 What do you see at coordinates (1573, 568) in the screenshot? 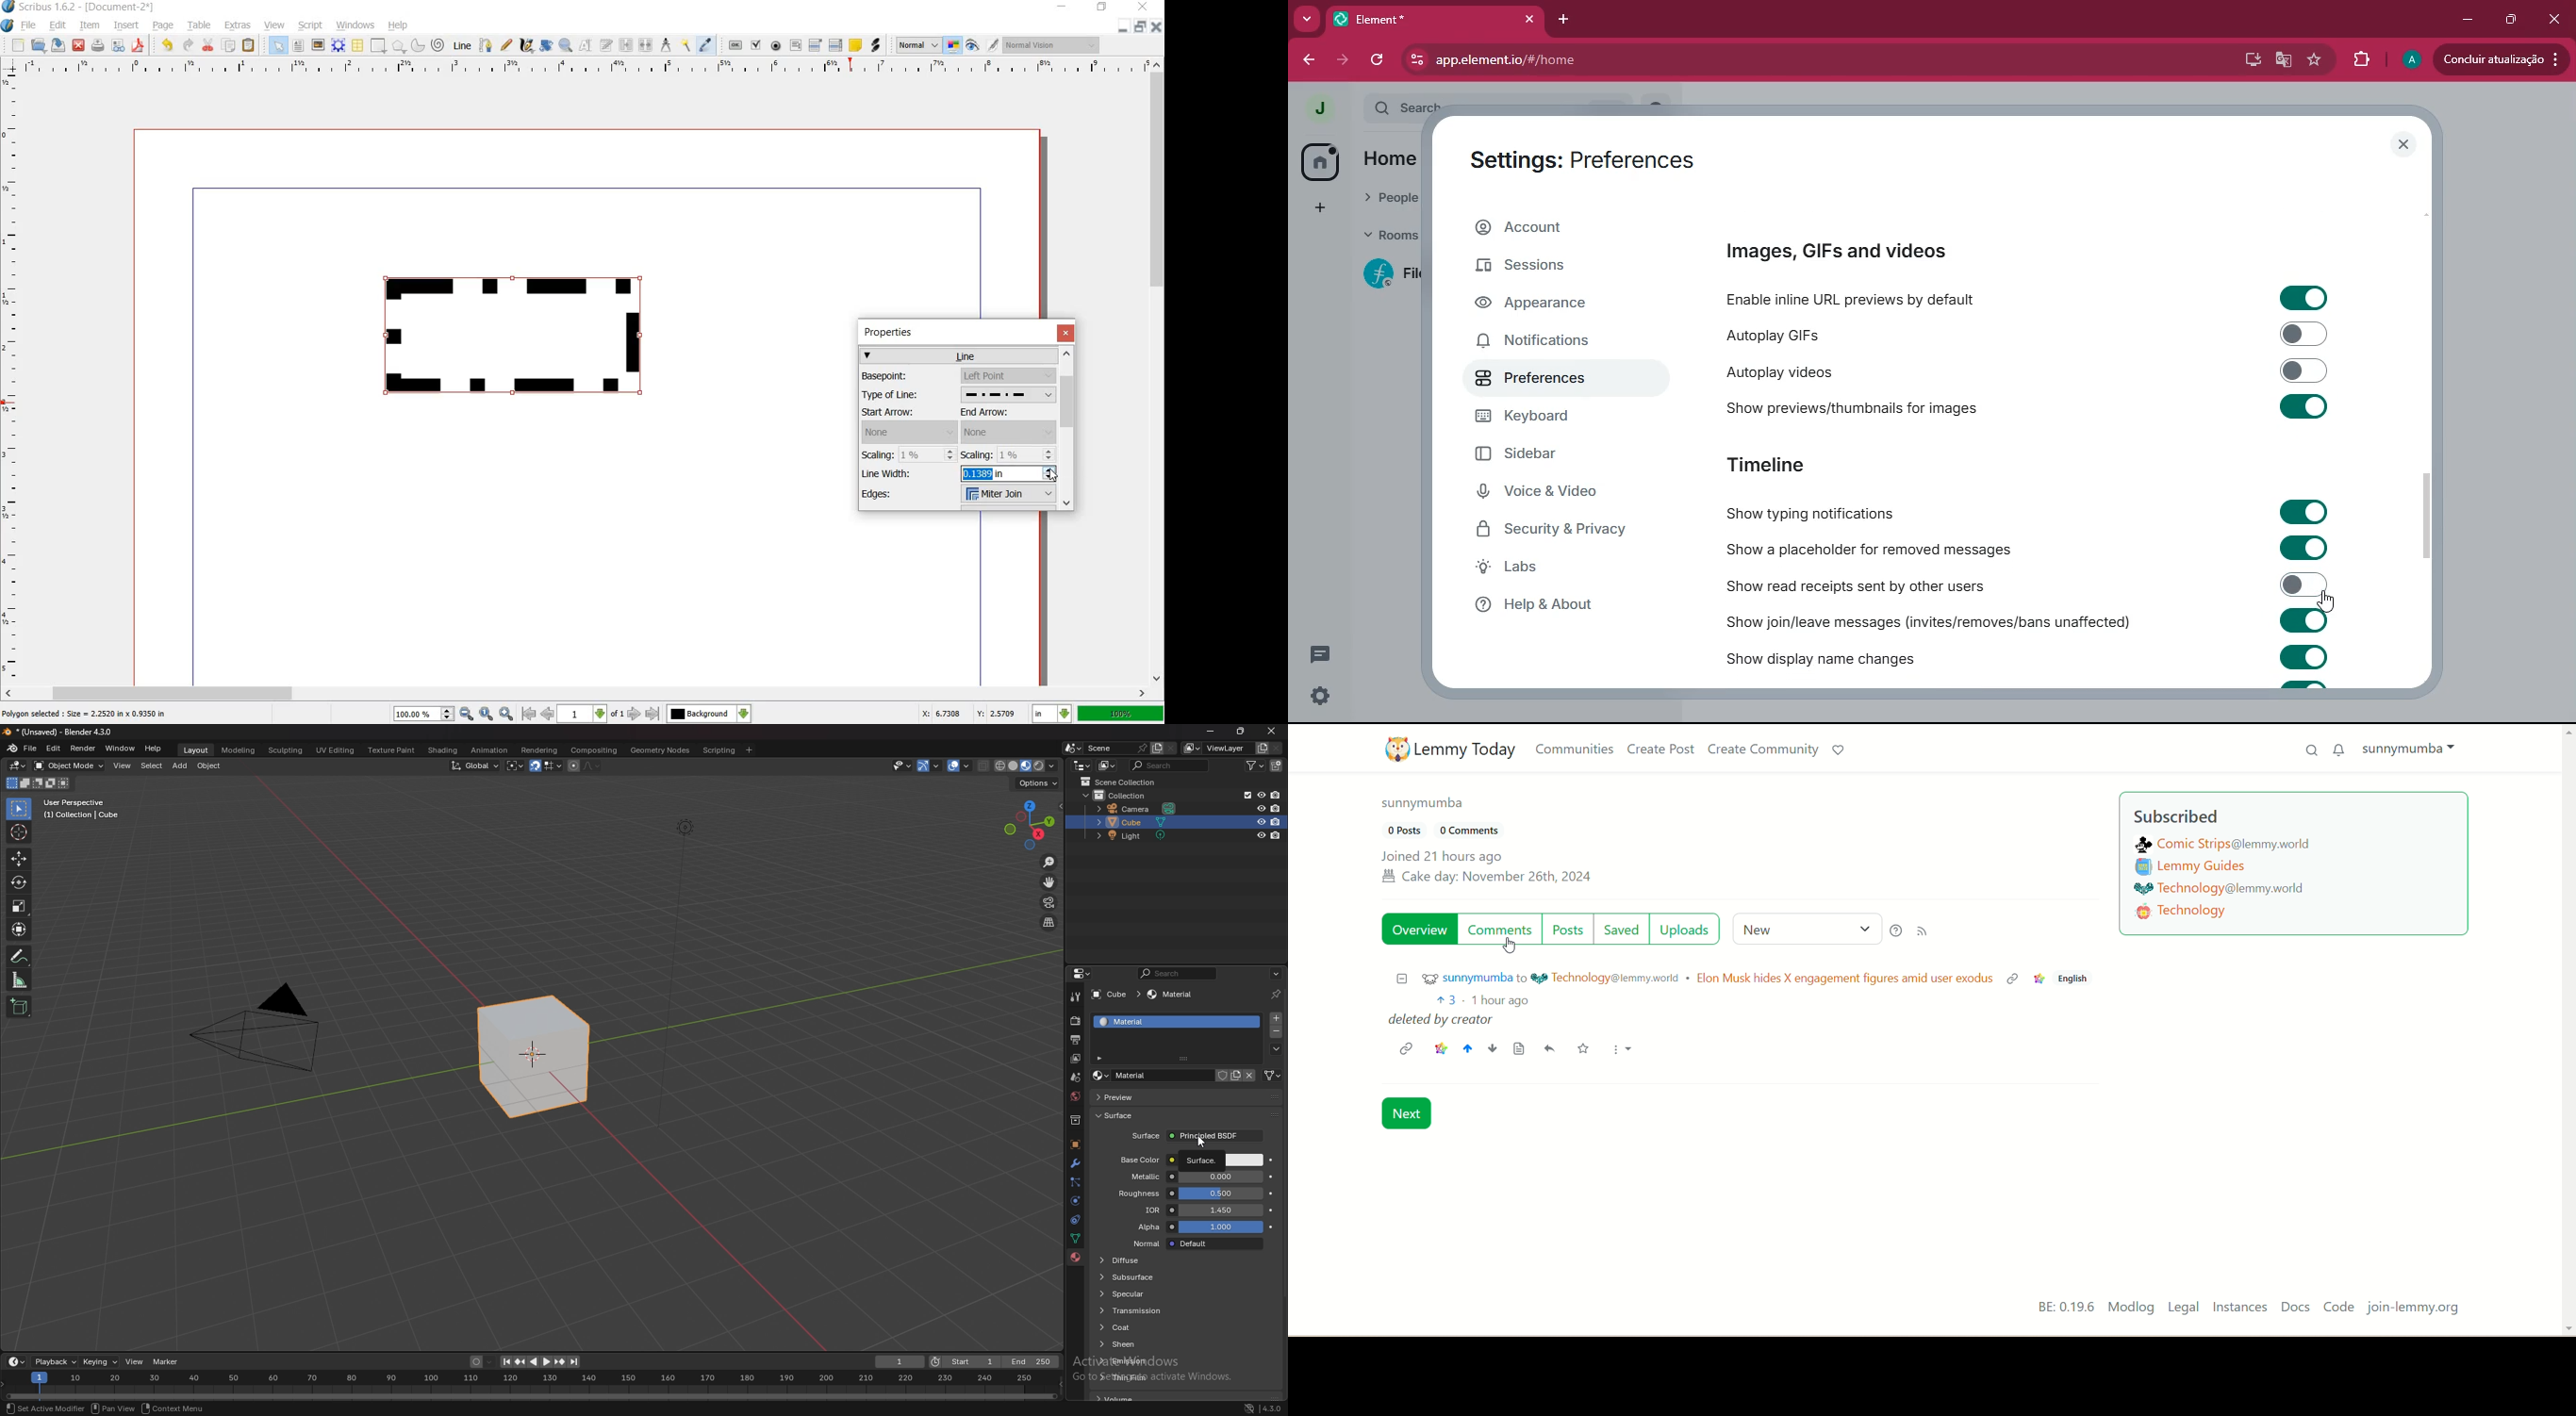
I see `labs` at bounding box center [1573, 568].